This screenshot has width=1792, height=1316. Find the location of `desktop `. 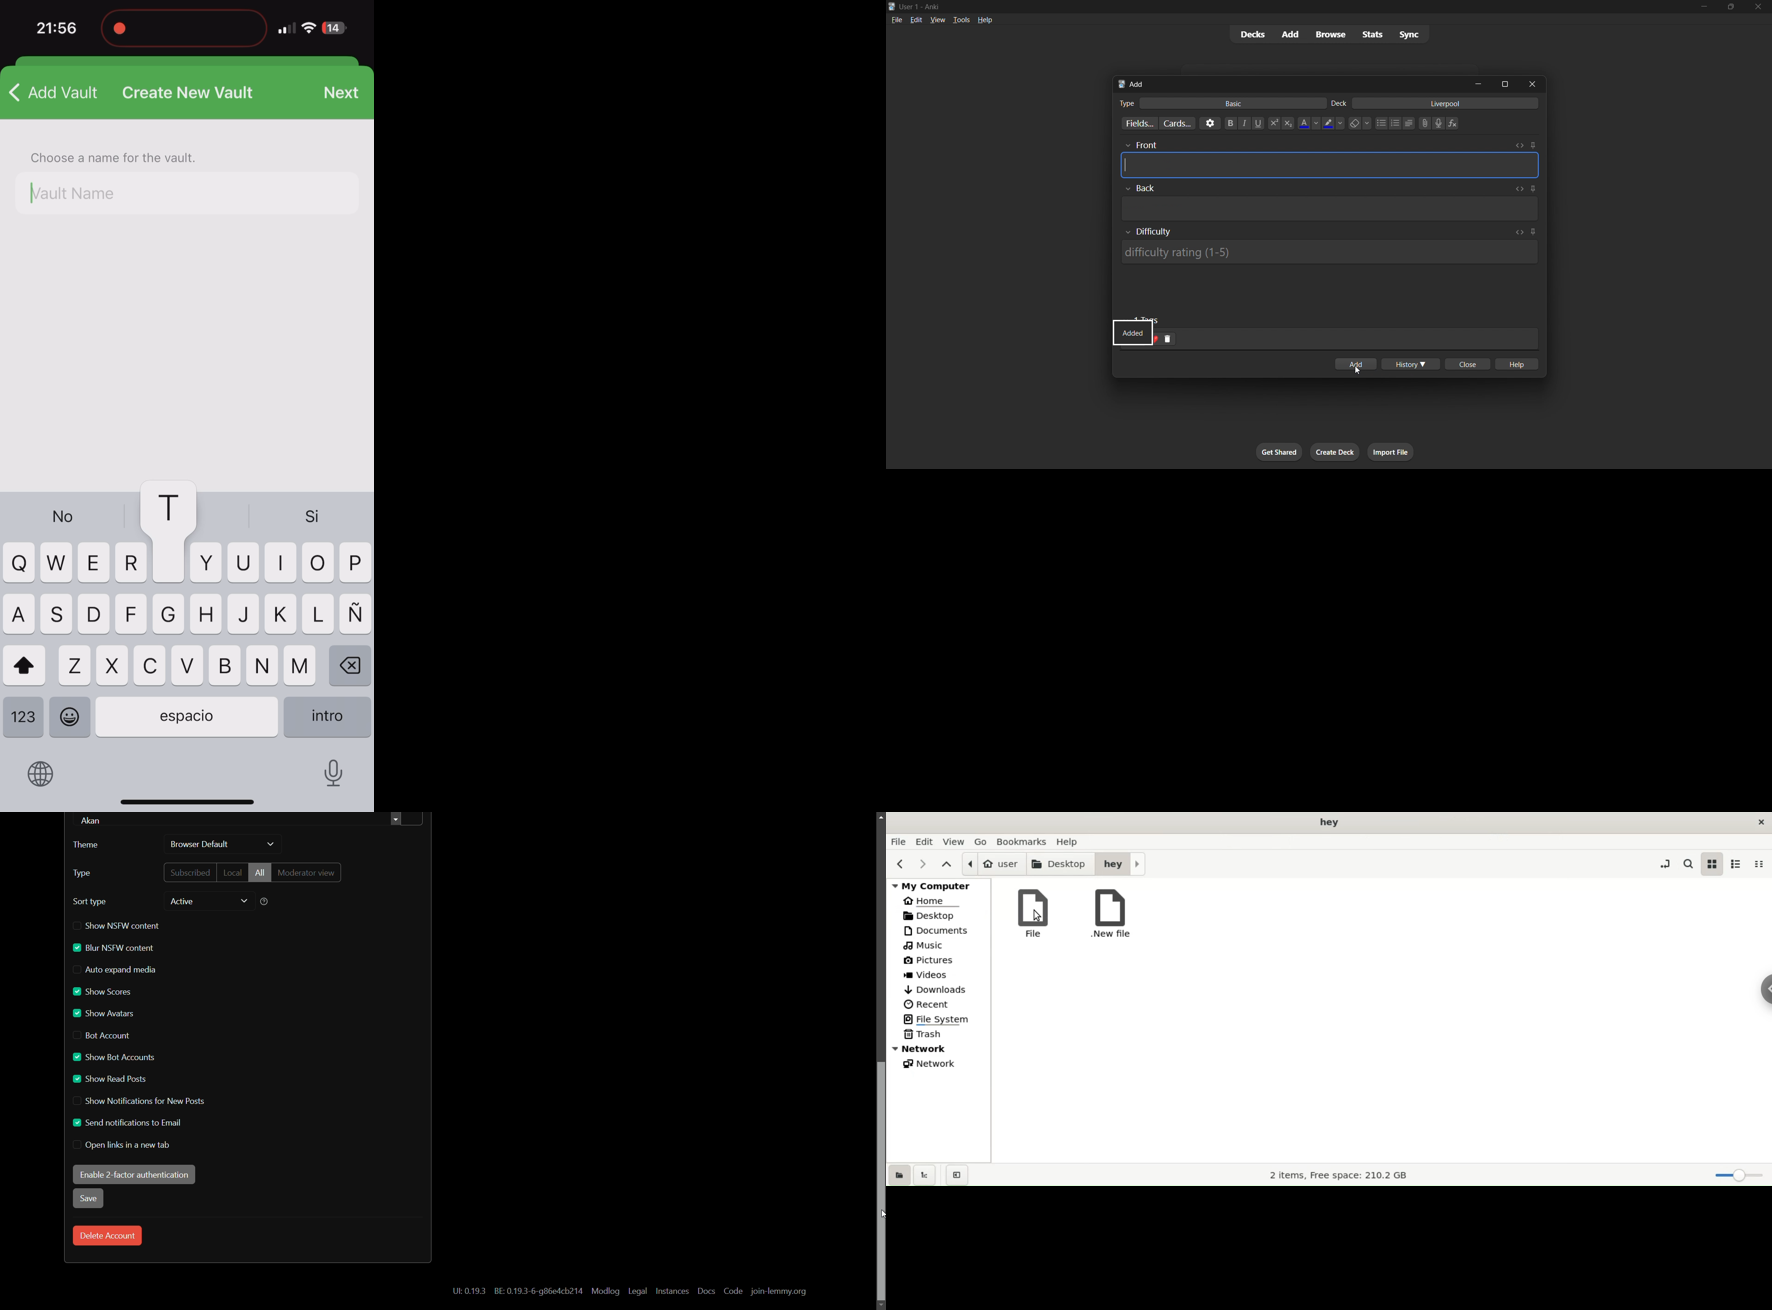

desktop  is located at coordinates (1061, 863).